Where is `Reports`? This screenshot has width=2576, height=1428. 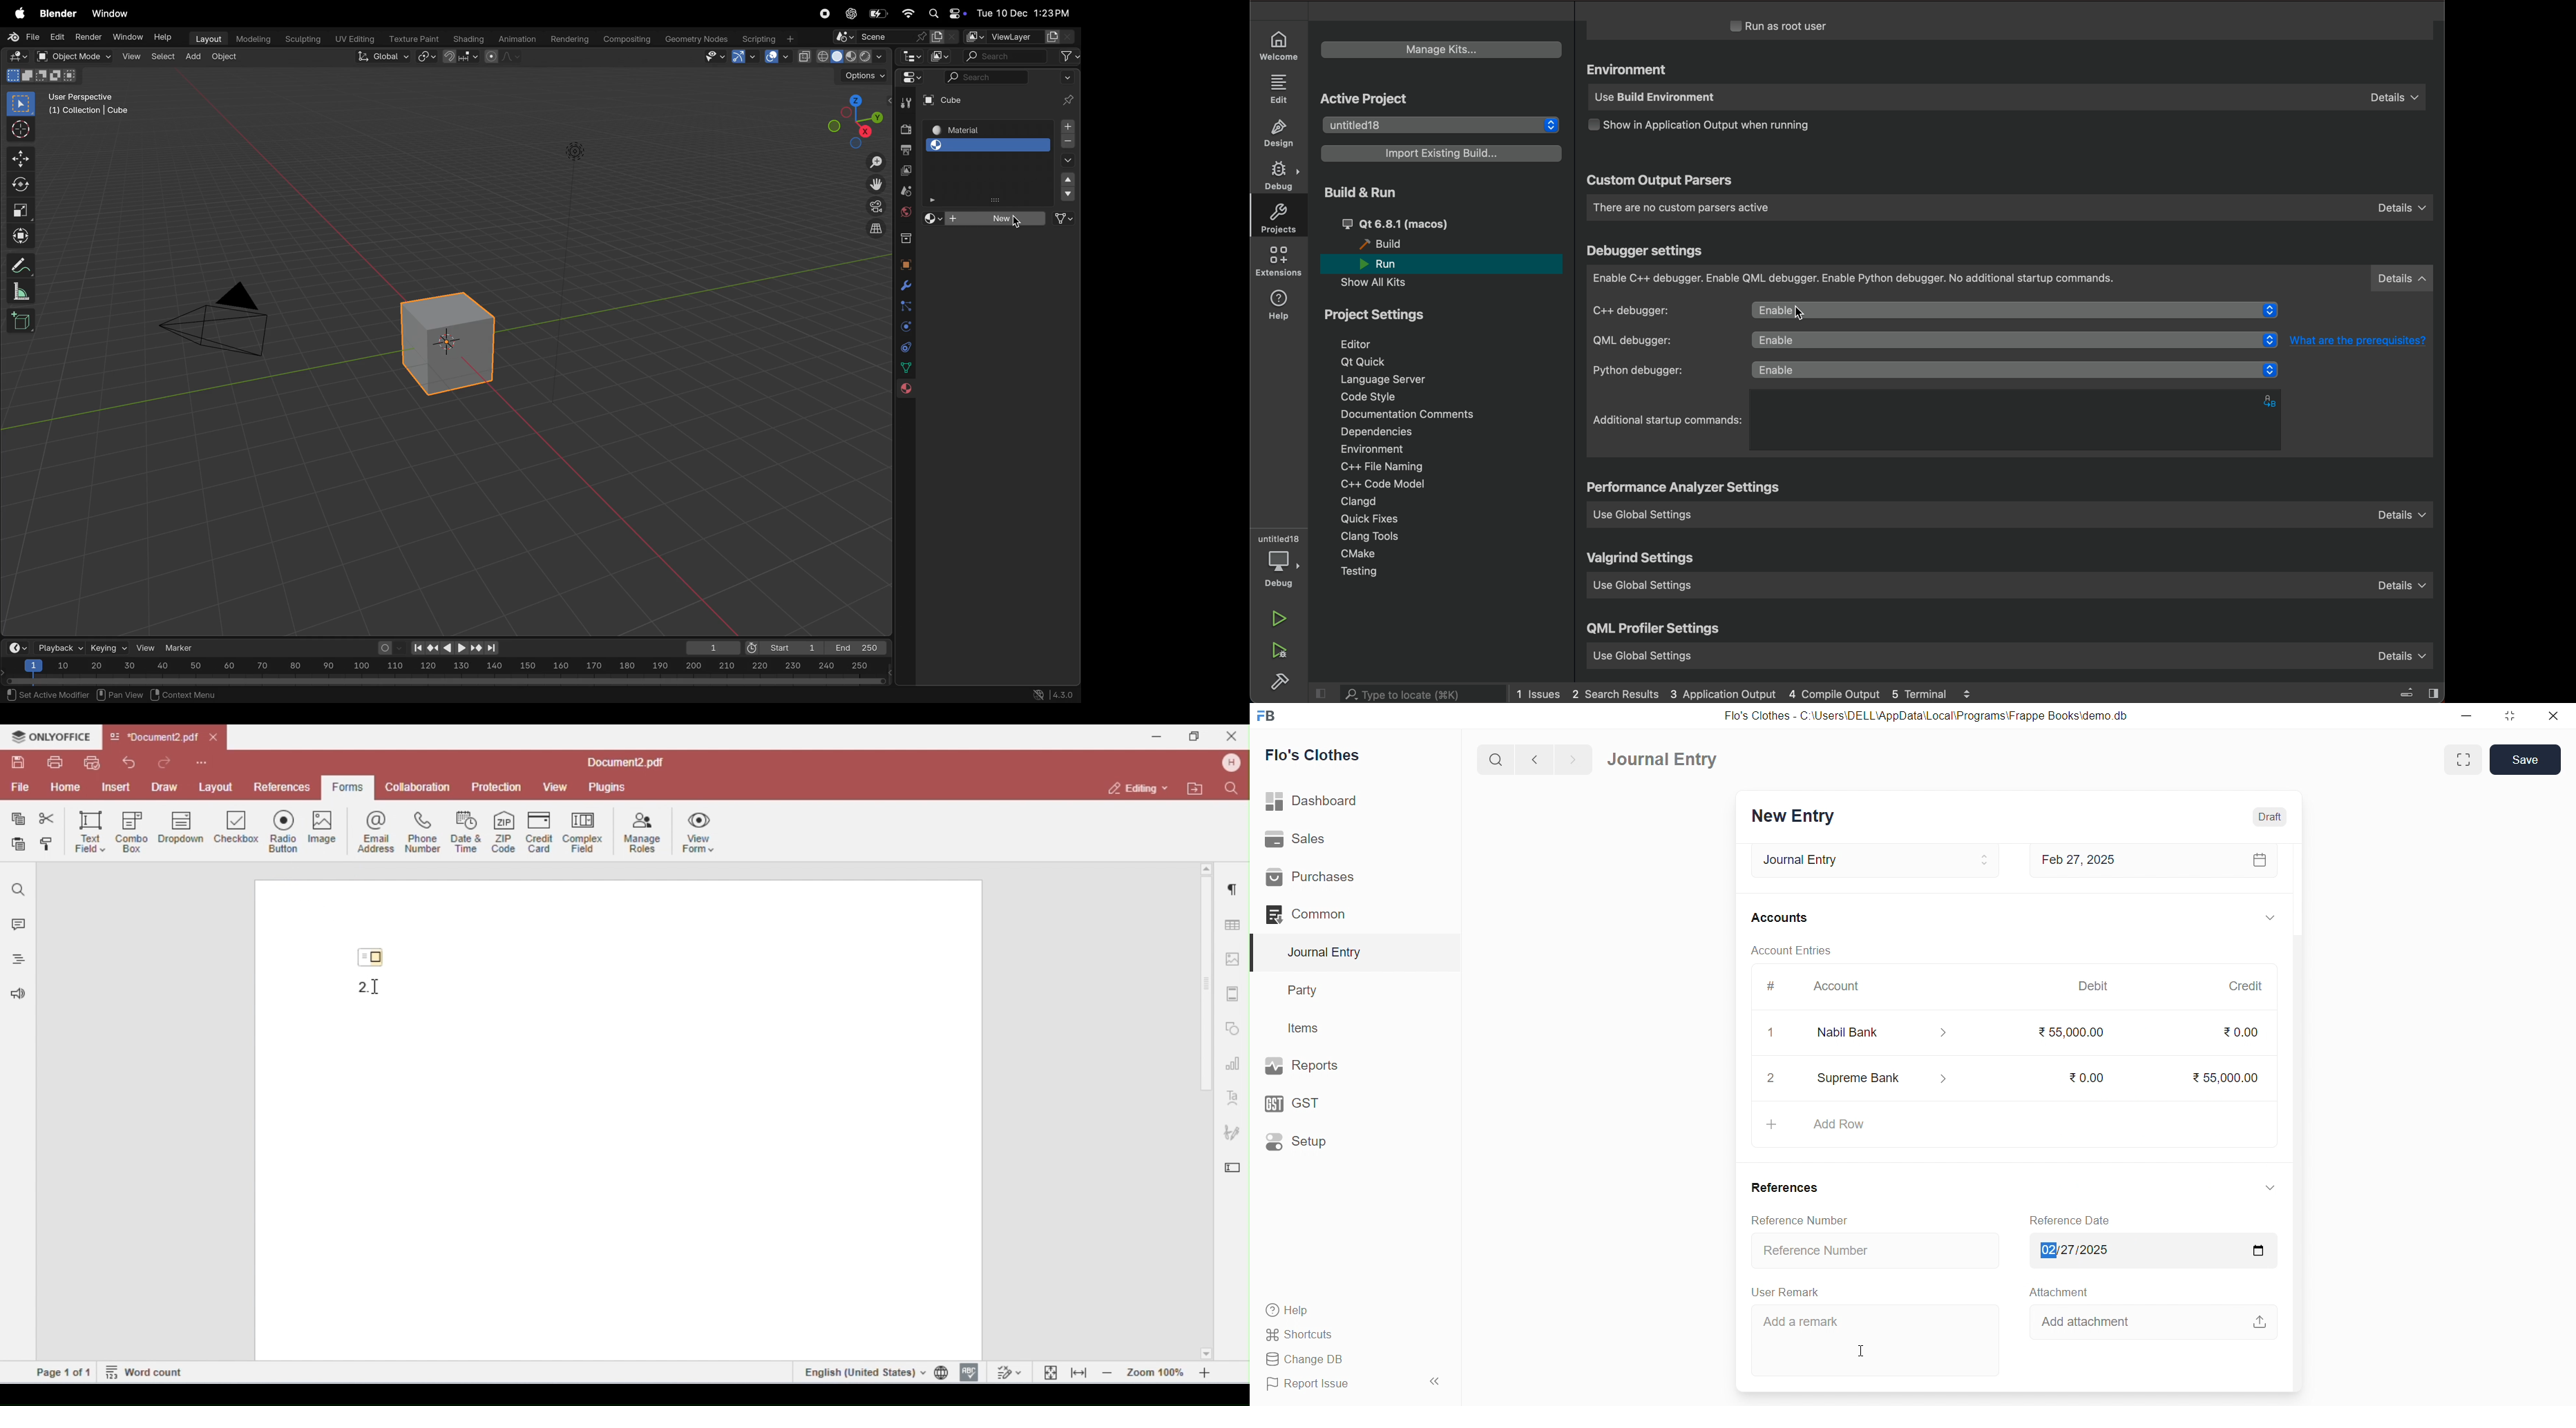 Reports is located at coordinates (1331, 1066).